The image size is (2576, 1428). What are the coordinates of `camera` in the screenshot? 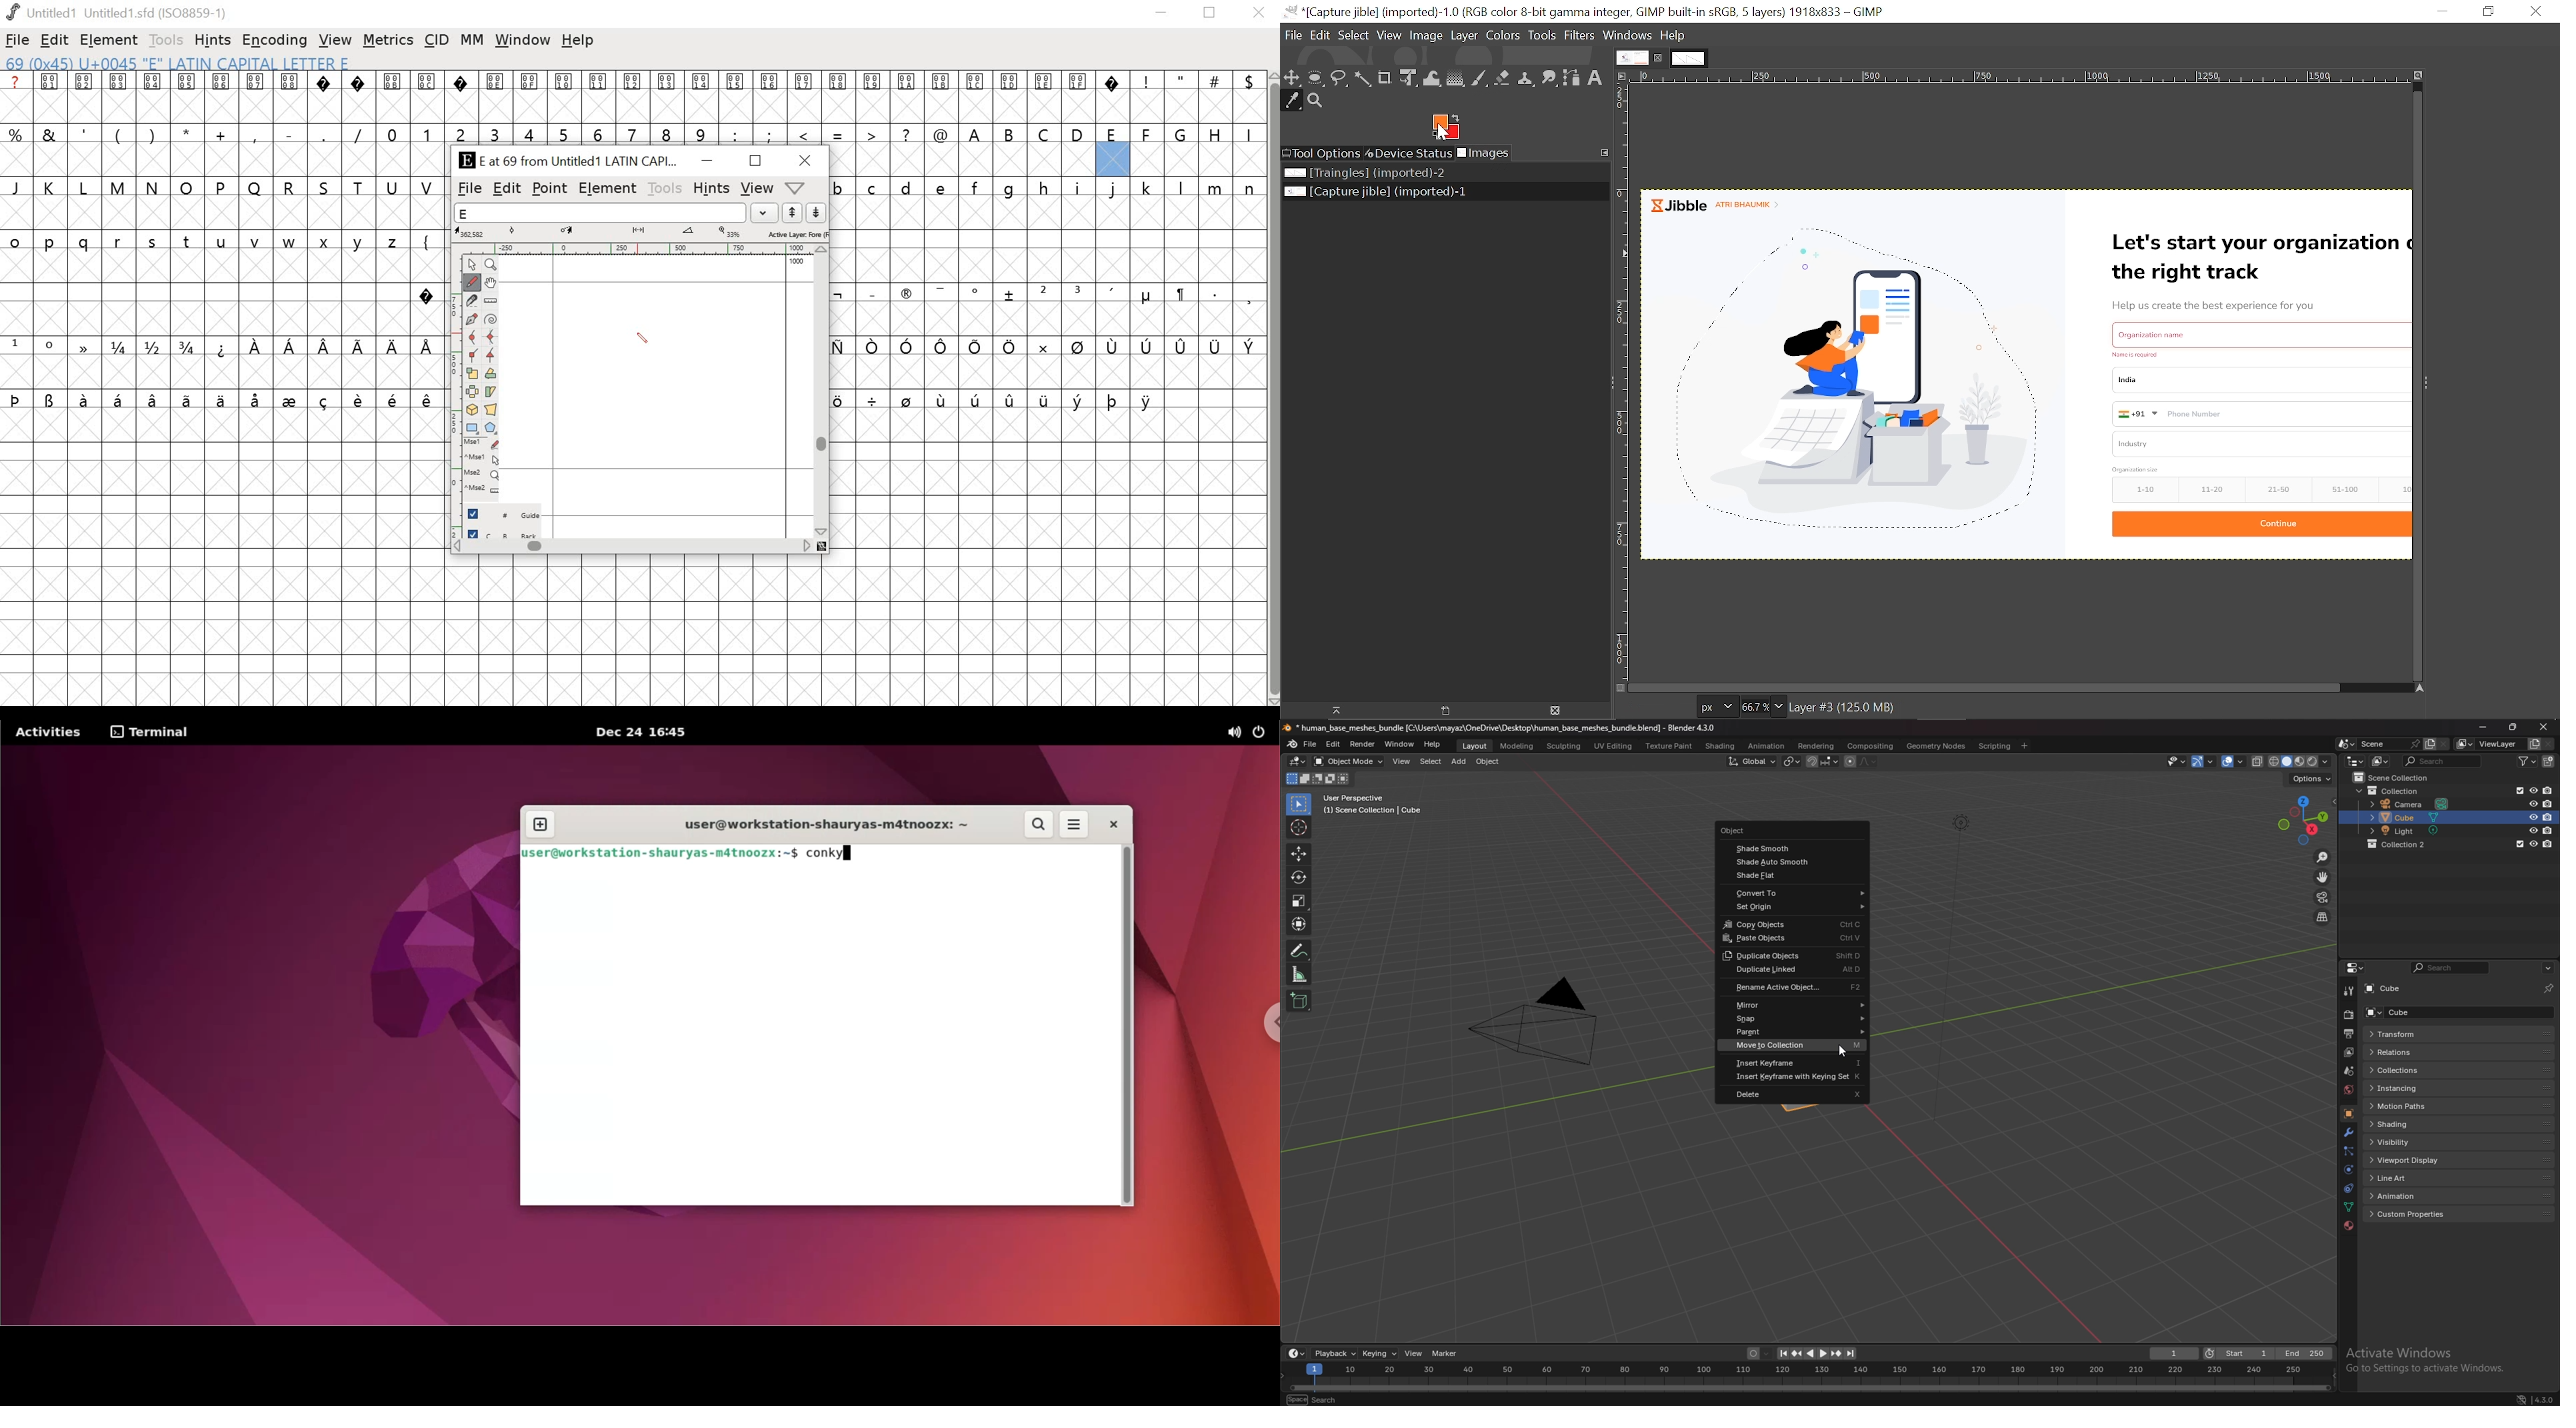 It's located at (2413, 803).